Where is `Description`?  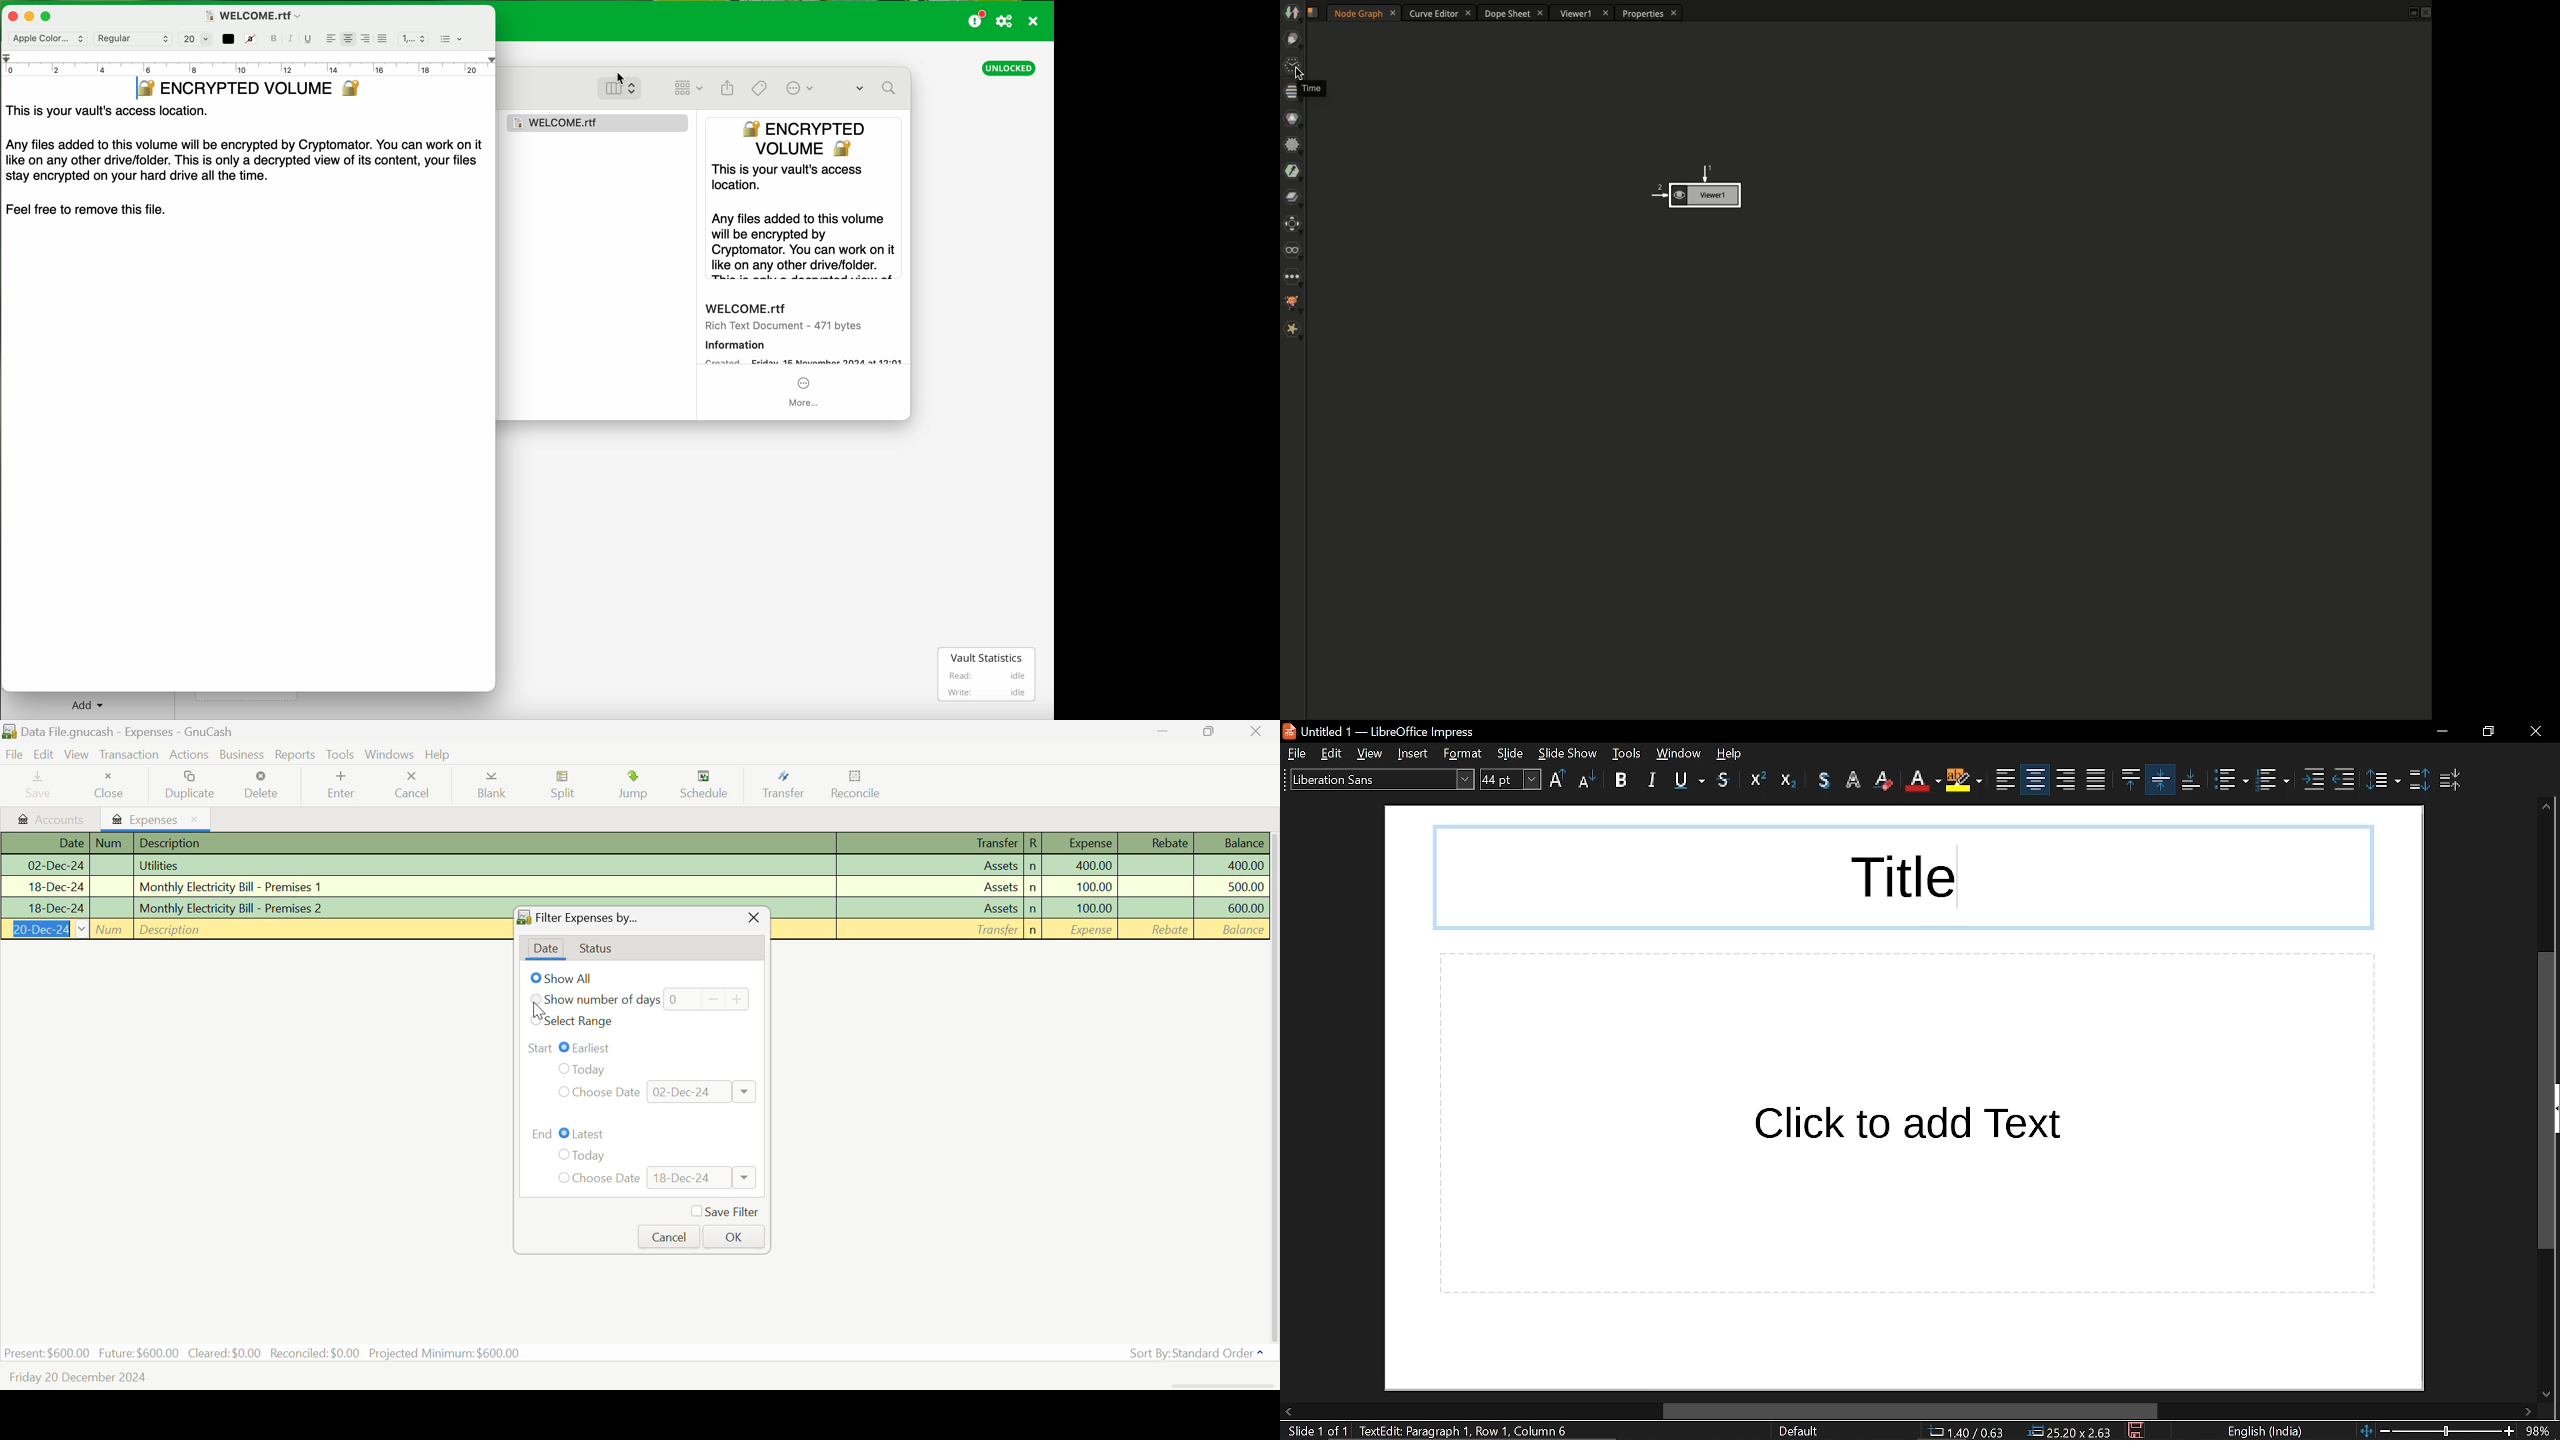 Description is located at coordinates (323, 930).